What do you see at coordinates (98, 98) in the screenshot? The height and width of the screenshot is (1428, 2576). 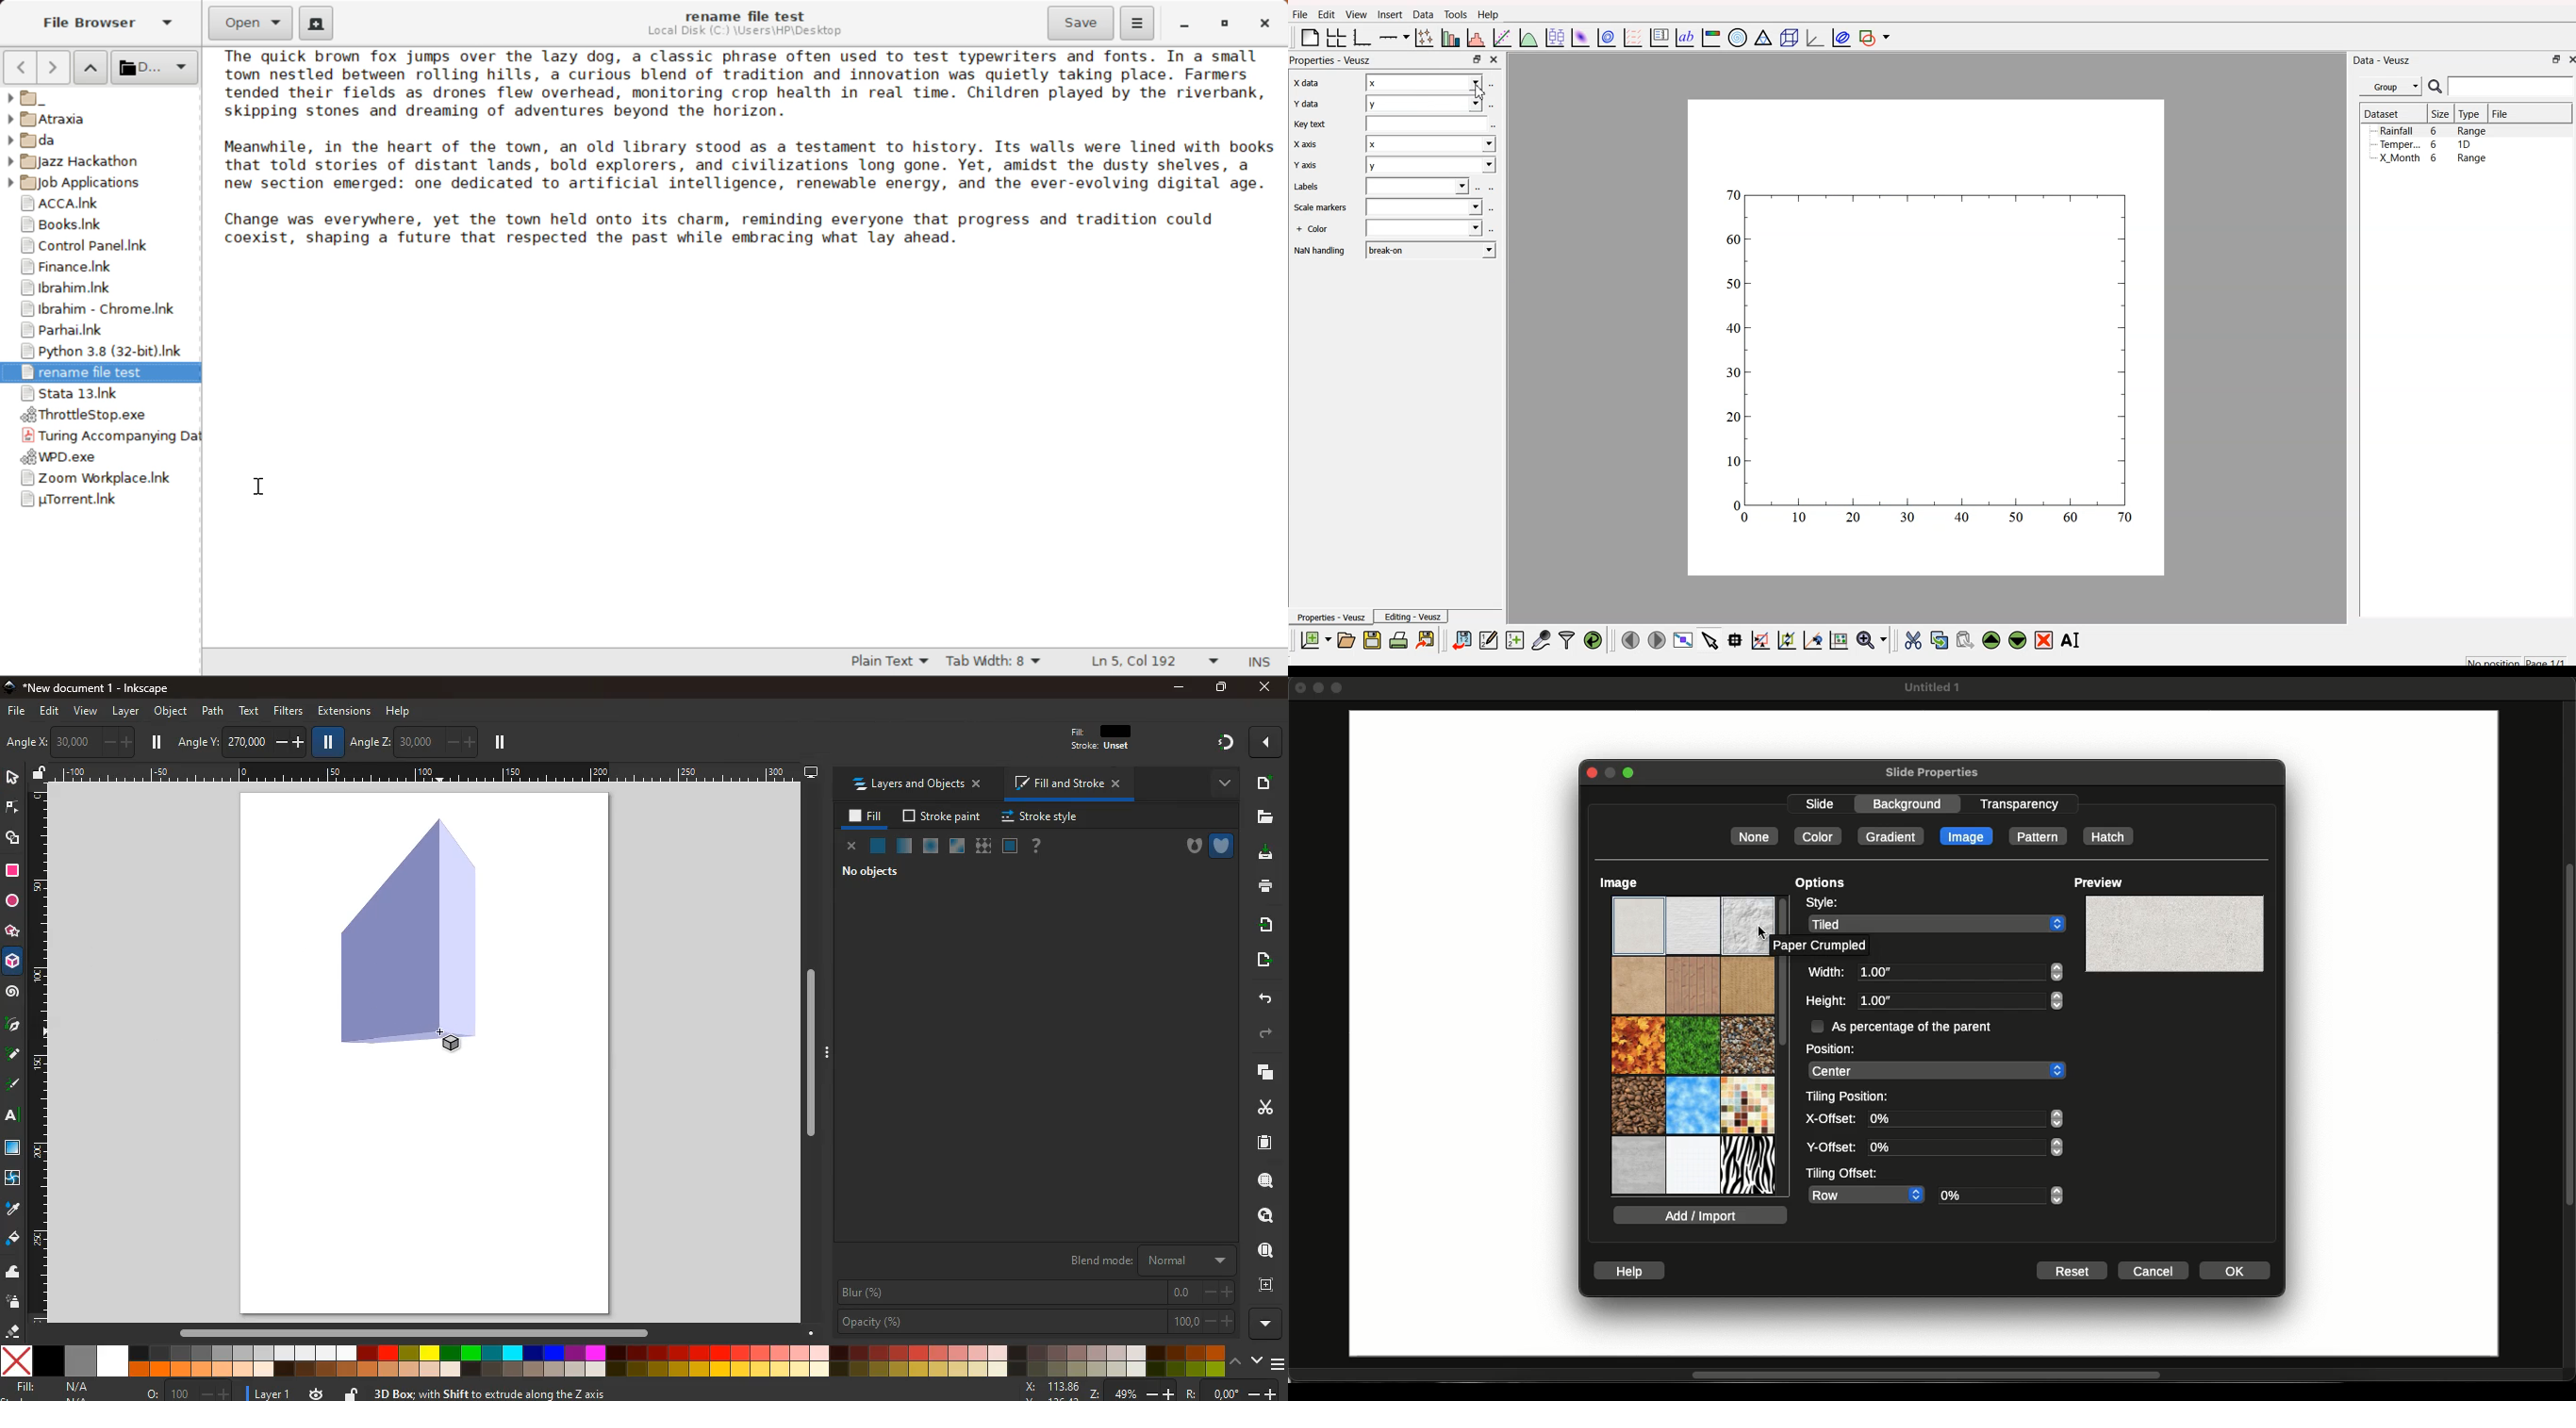 I see `_ Folder` at bounding box center [98, 98].